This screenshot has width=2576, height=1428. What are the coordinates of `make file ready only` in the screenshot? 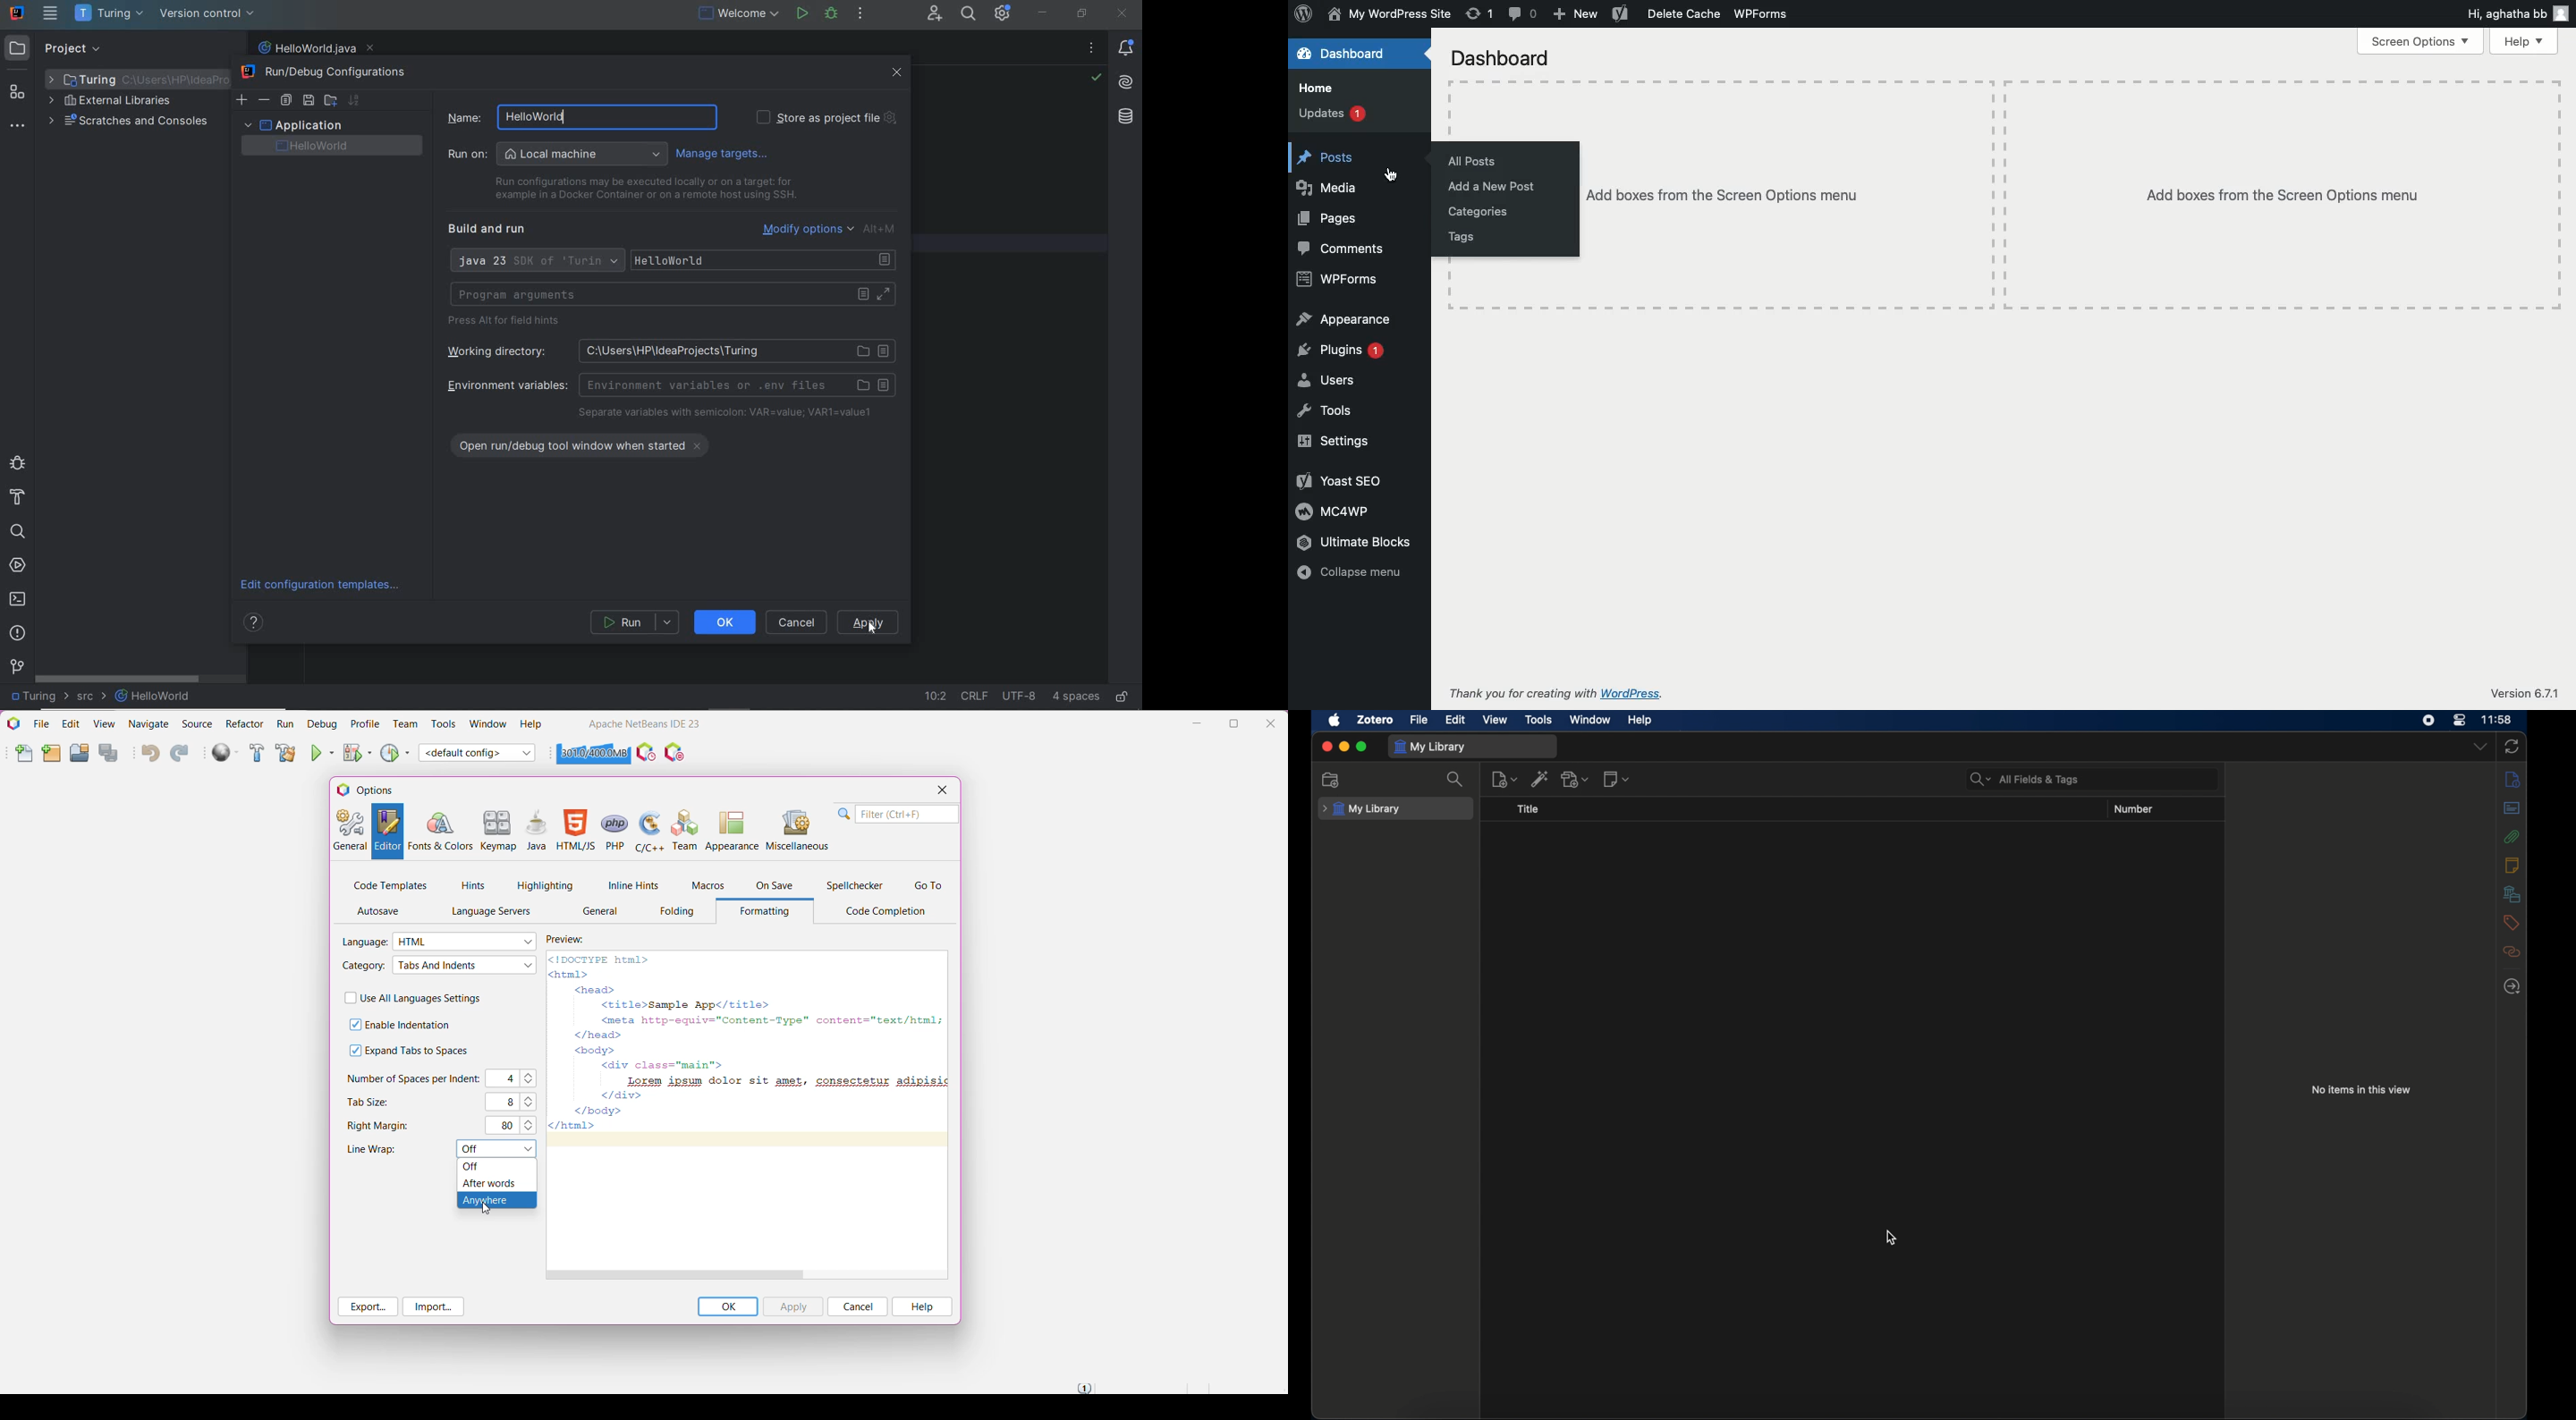 It's located at (1123, 698).